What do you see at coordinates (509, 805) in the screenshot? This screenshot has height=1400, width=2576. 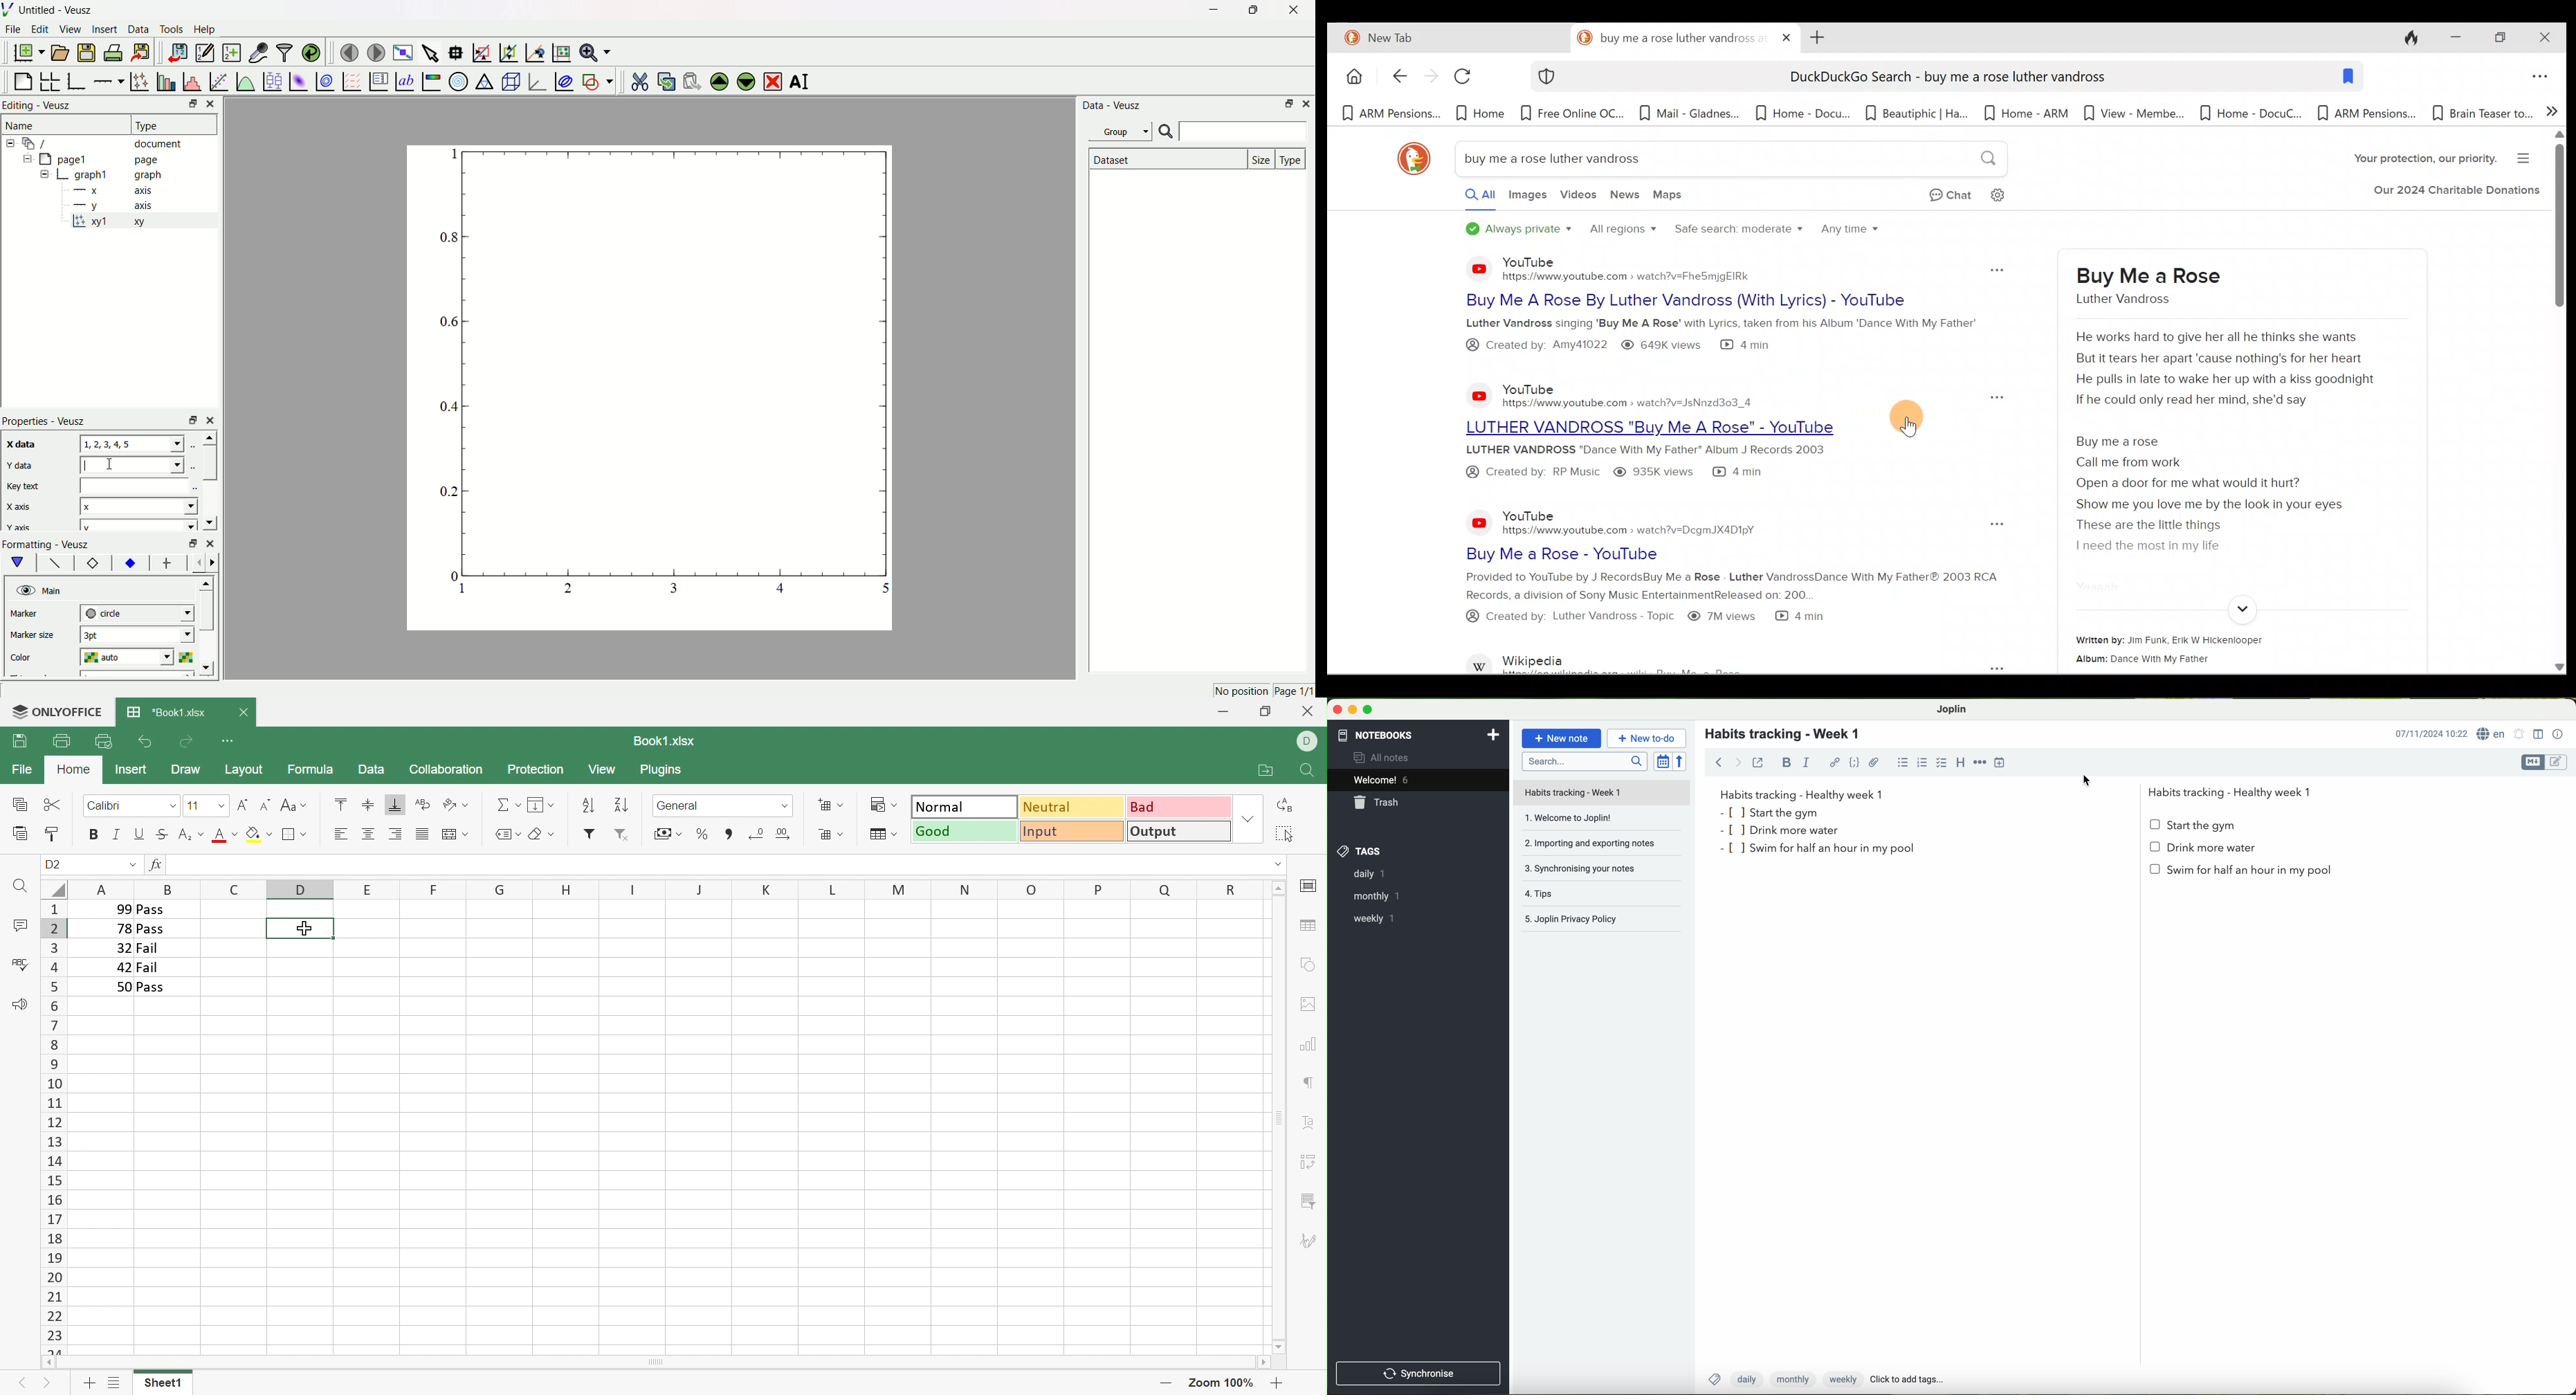 I see `Summation` at bounding box center [509, 805].